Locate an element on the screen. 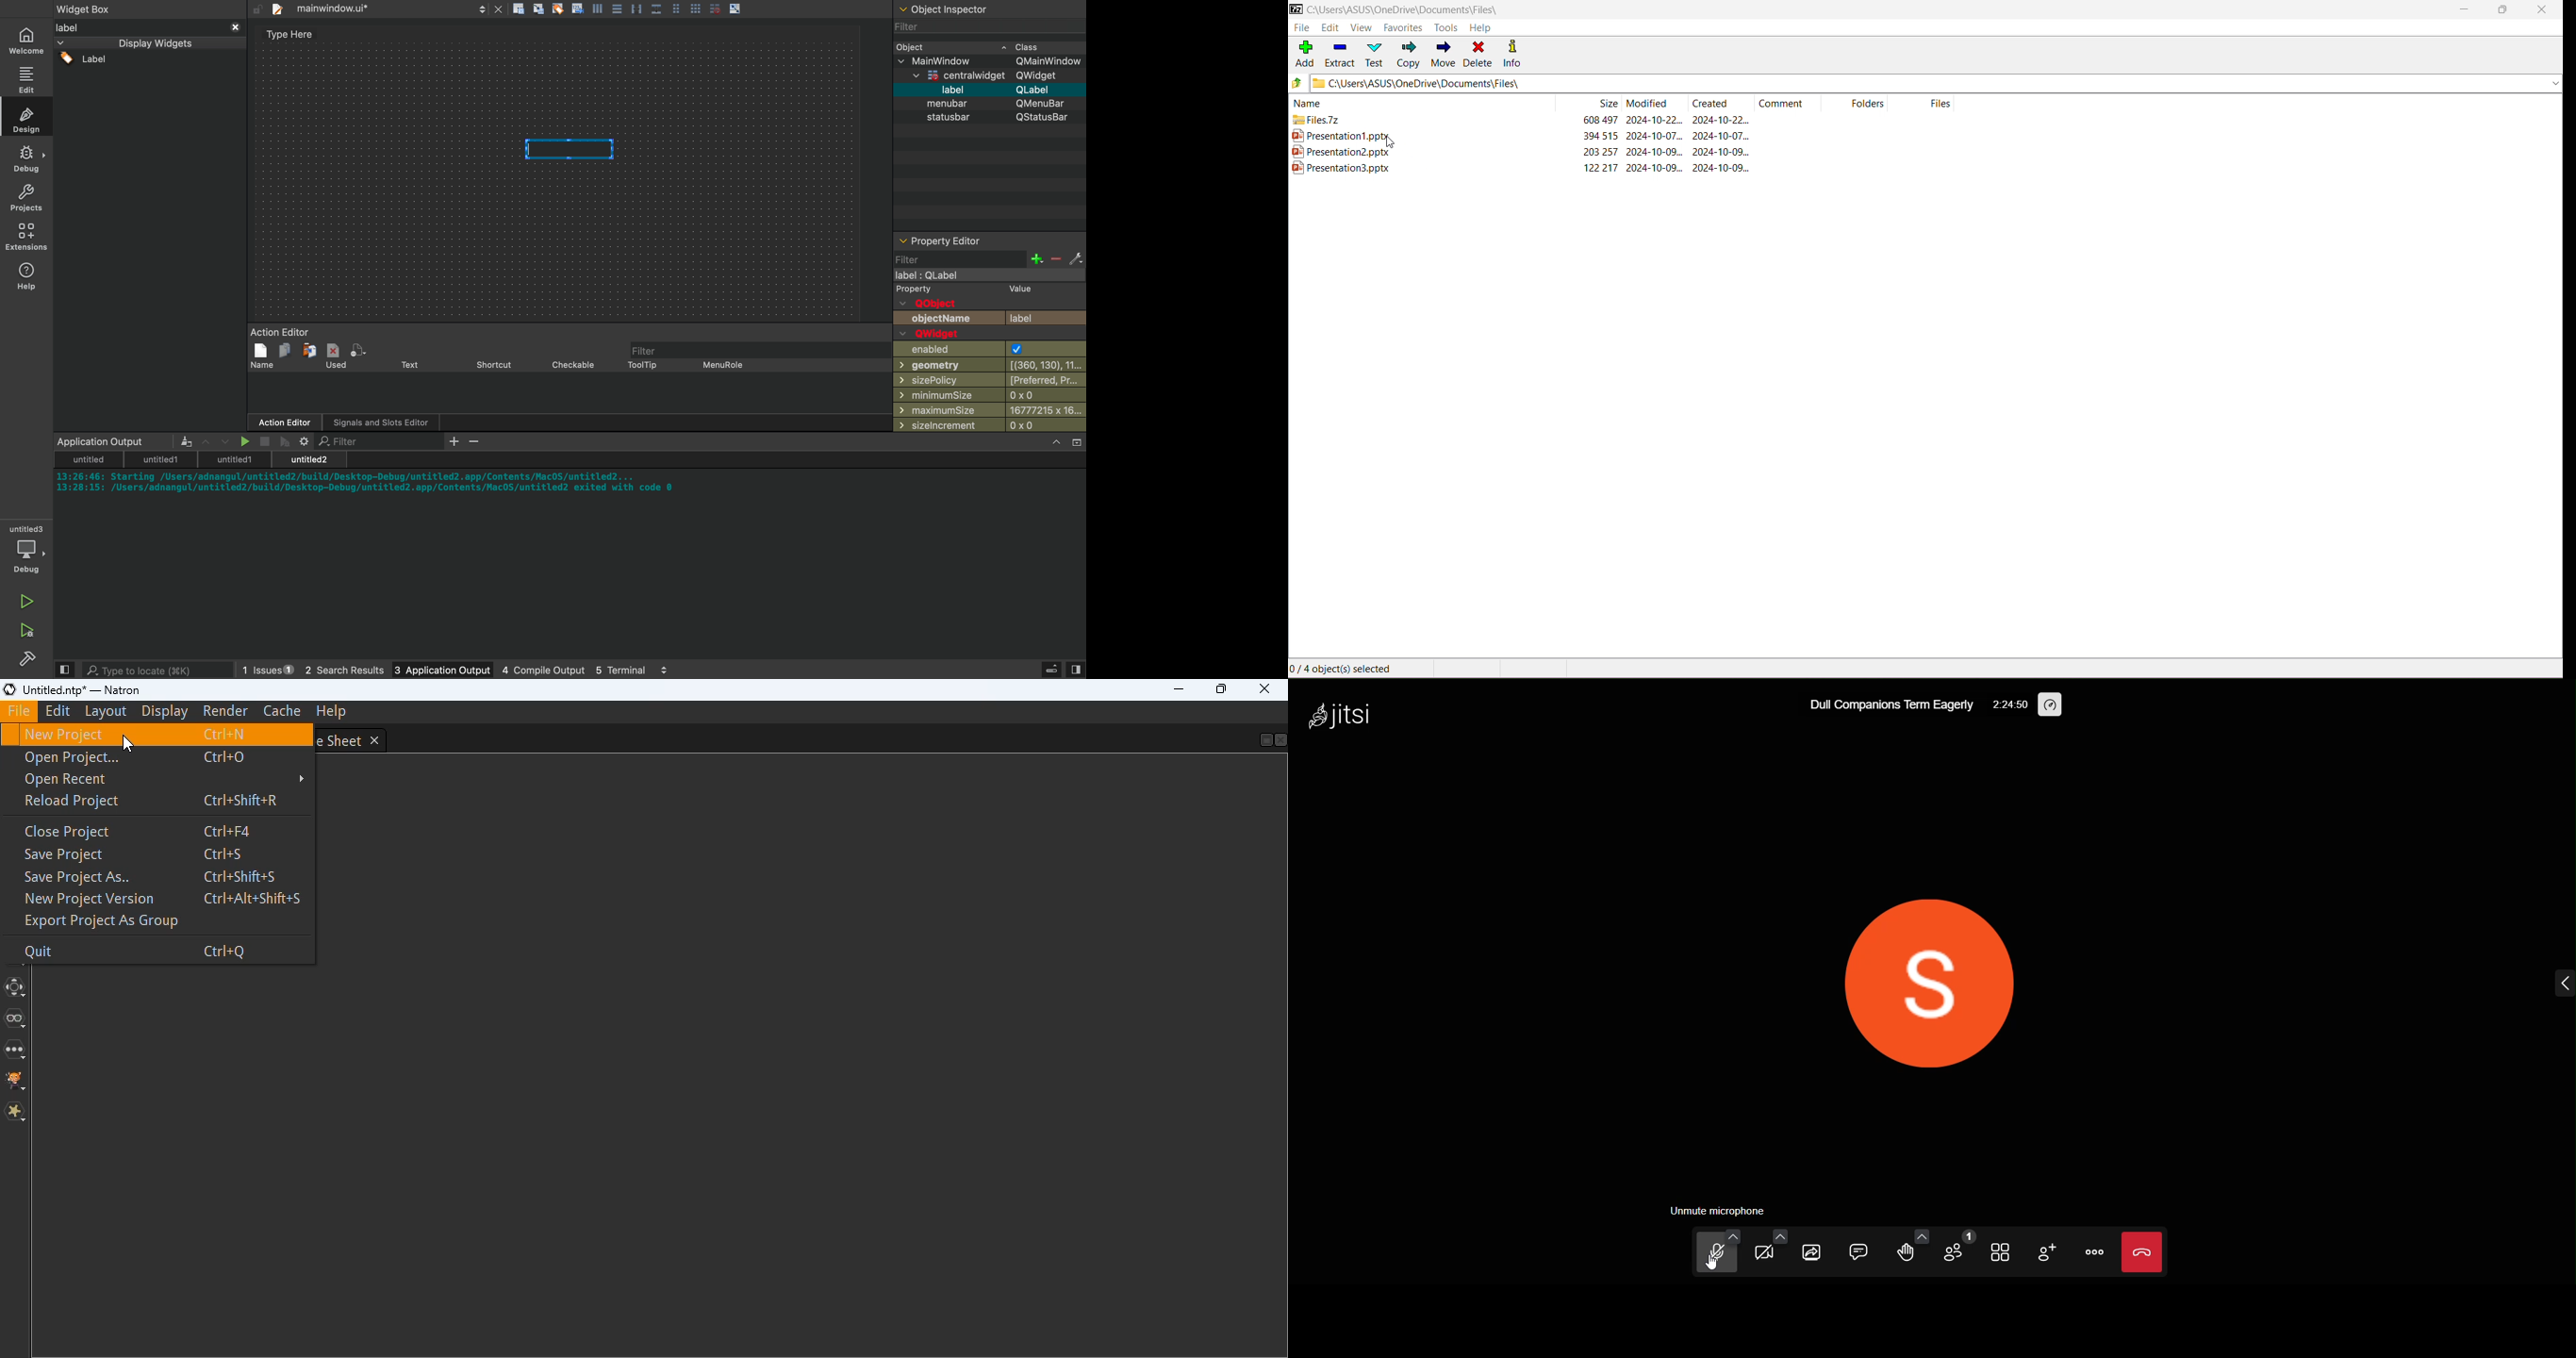 The width and height of the screenshot is (2576, 1372). more is located at coordinates (2092, 1252).